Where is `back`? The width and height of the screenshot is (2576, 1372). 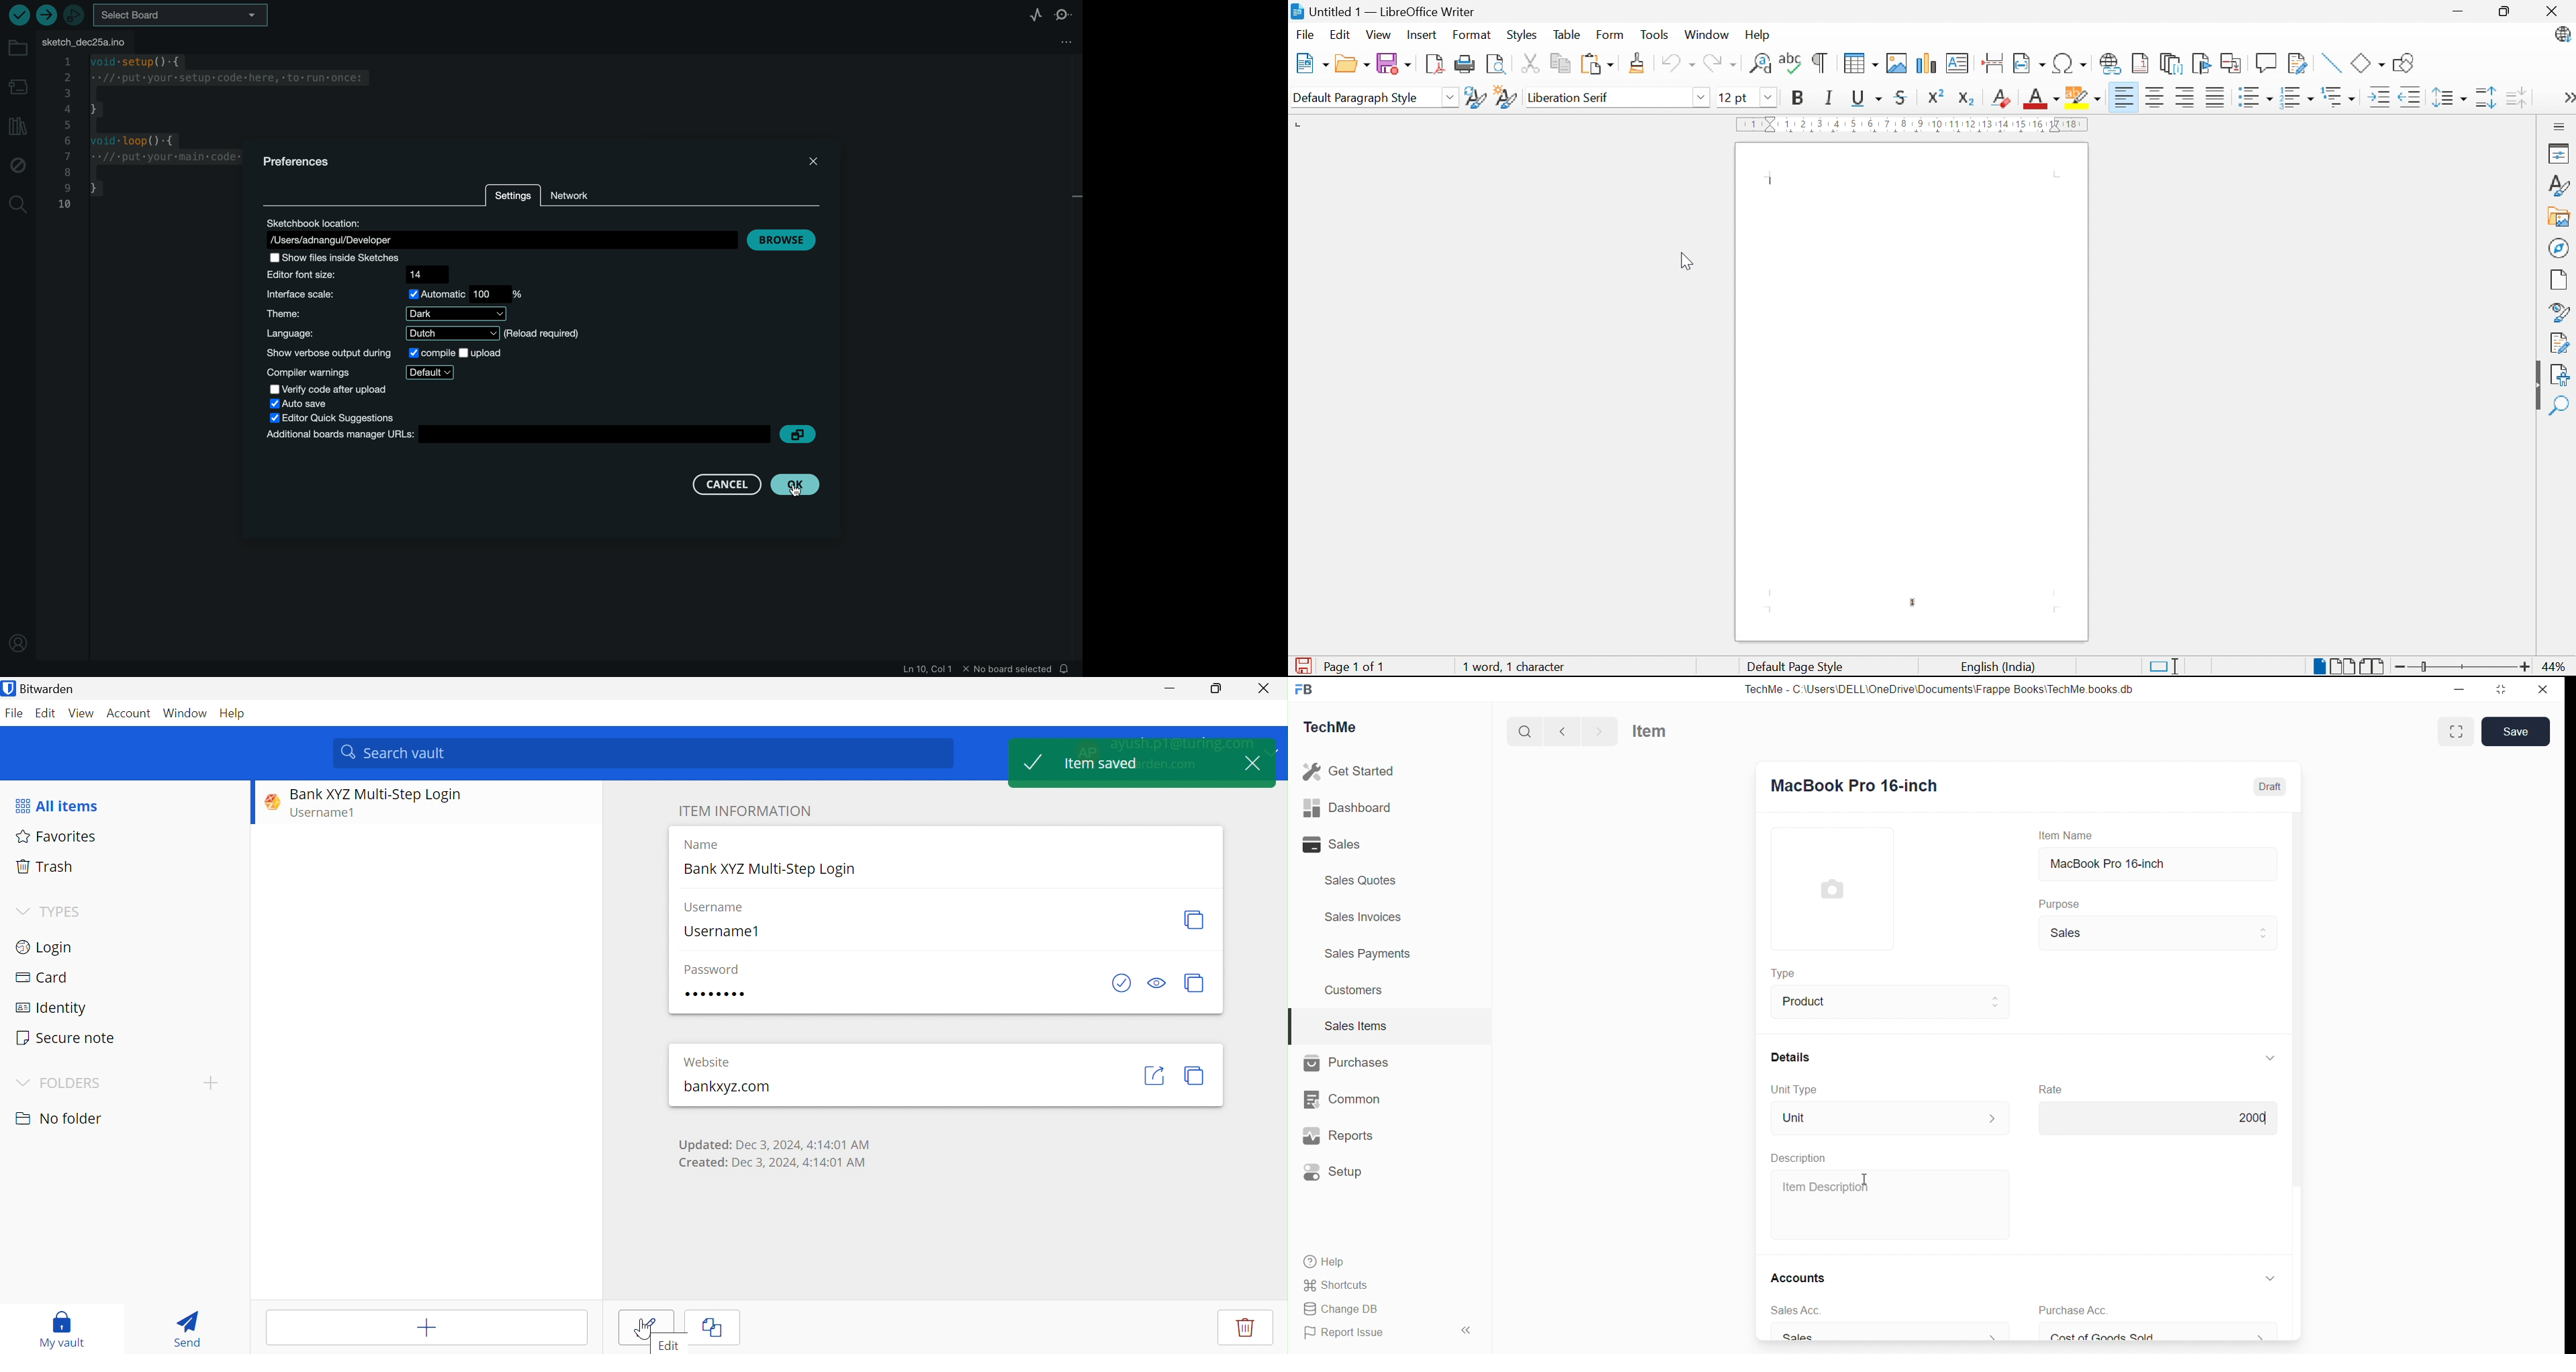
back is located at coordinates (1563, 731).